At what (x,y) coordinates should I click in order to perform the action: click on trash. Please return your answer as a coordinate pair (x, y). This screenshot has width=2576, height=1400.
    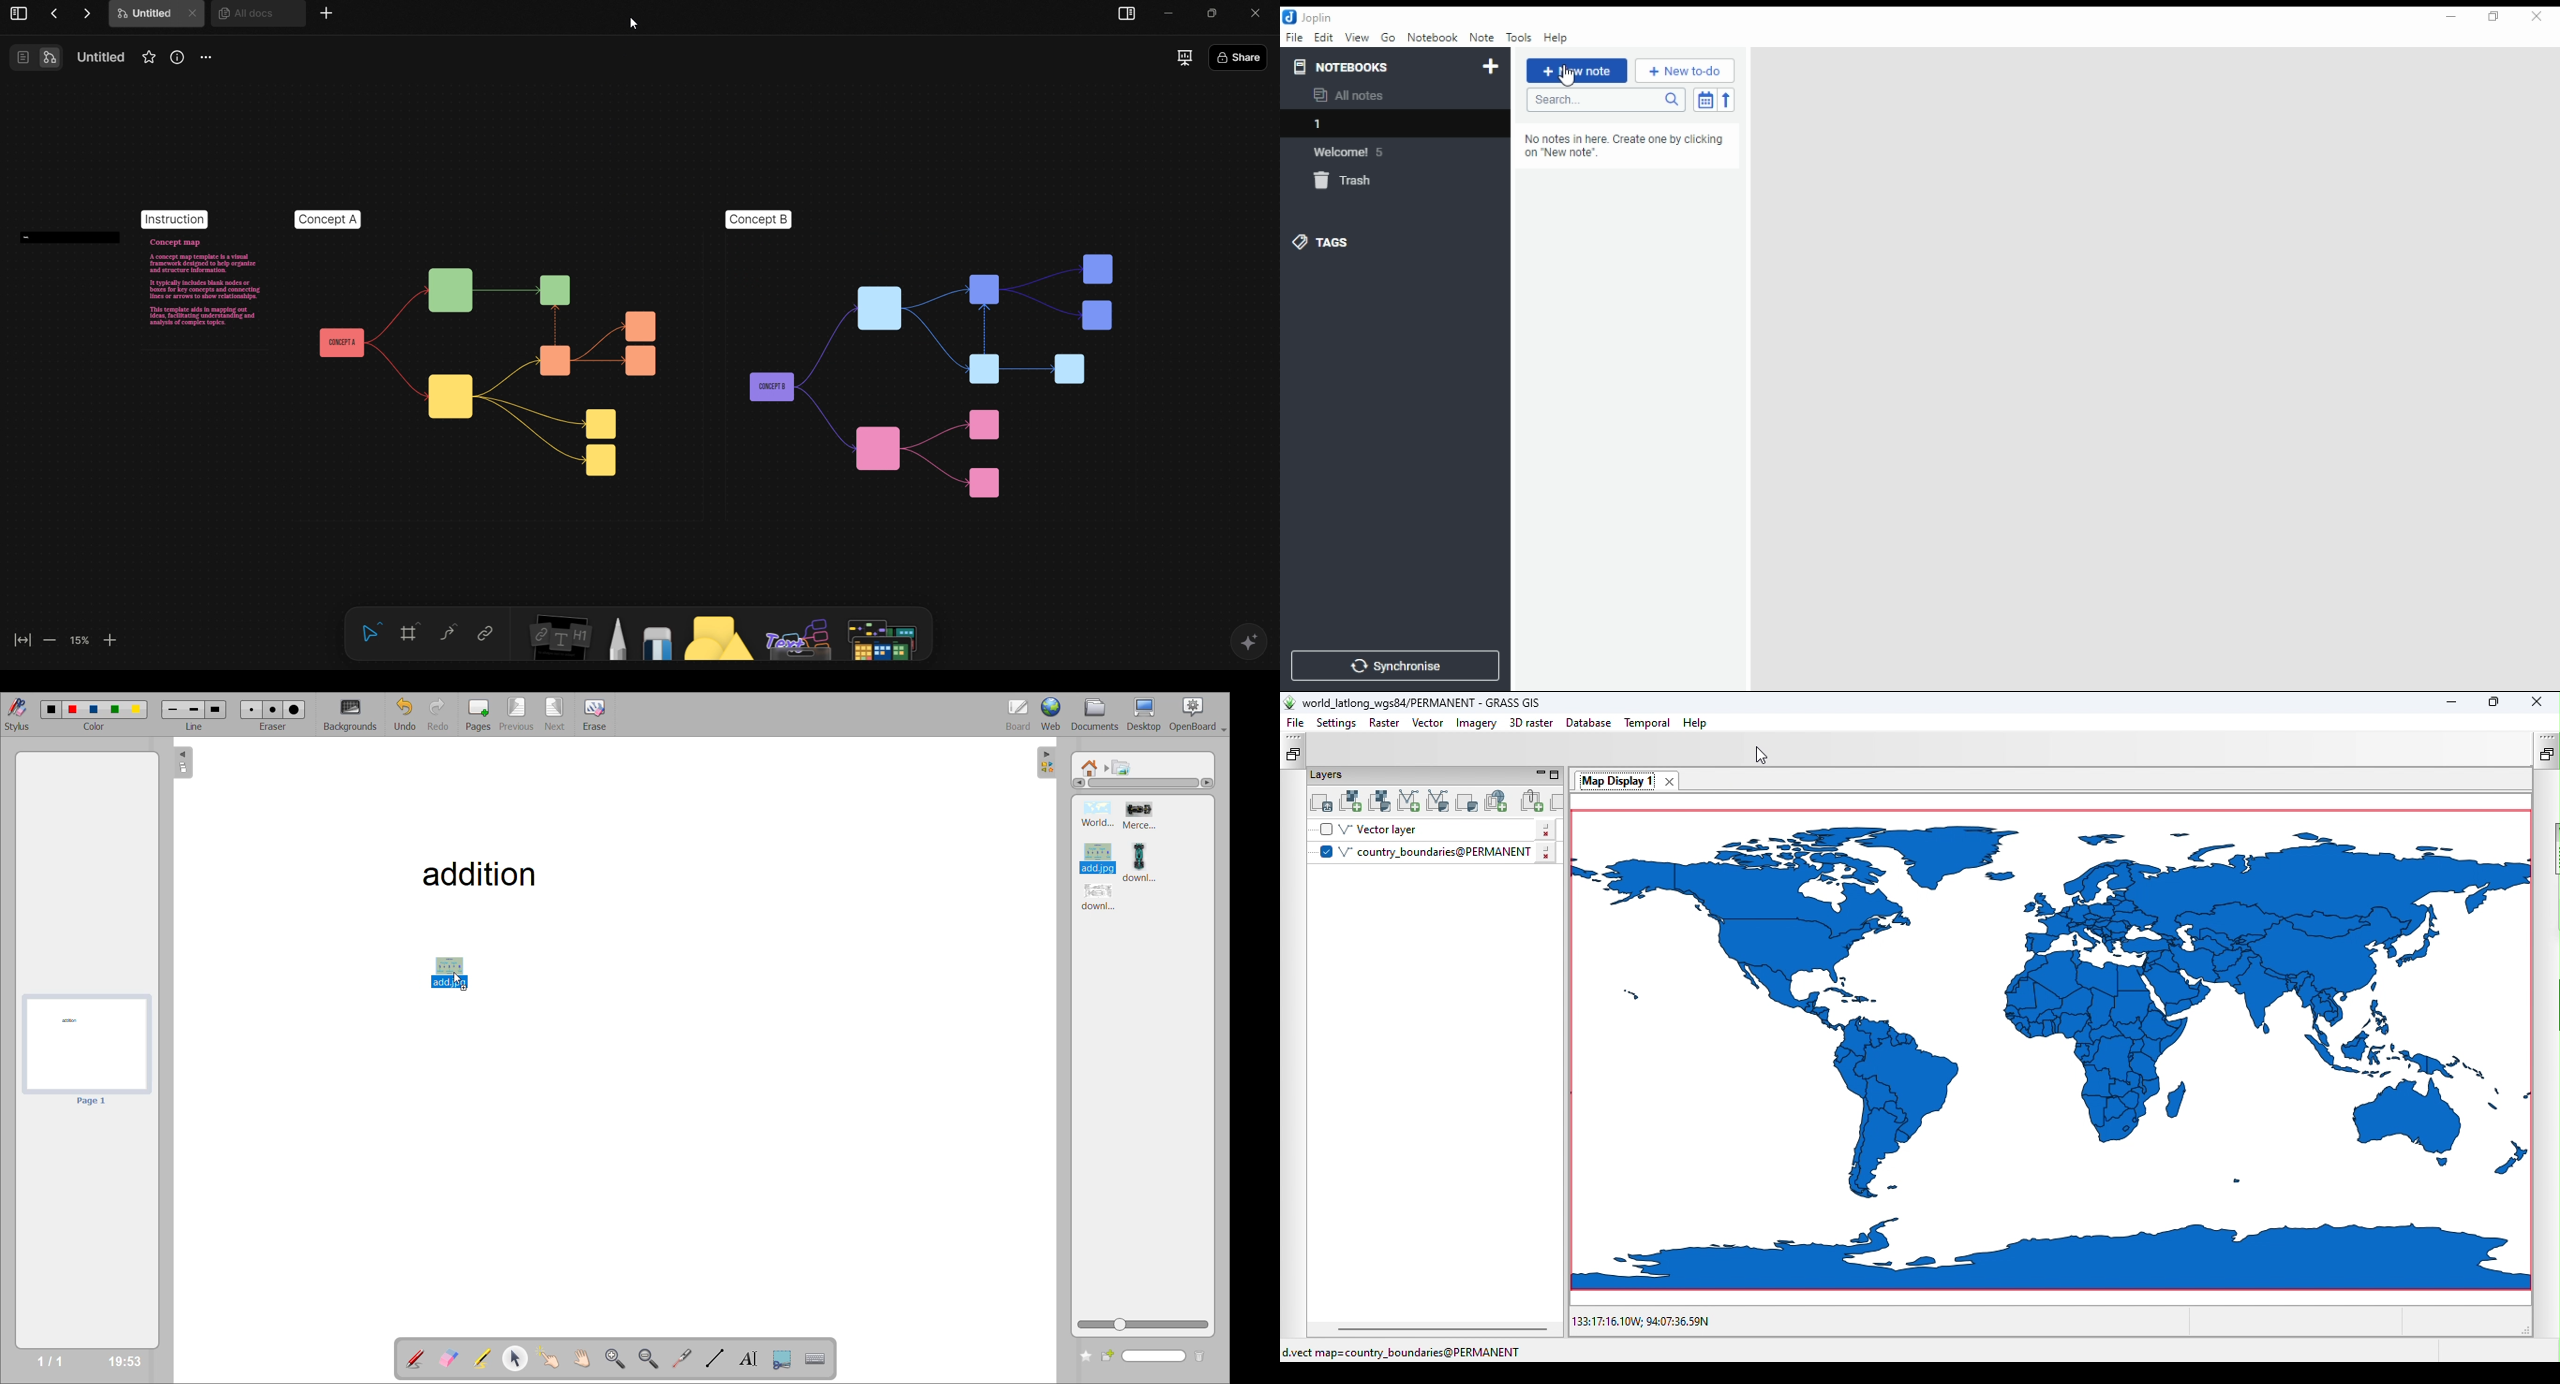
    Looking at the image, I should click on (1344, 180).